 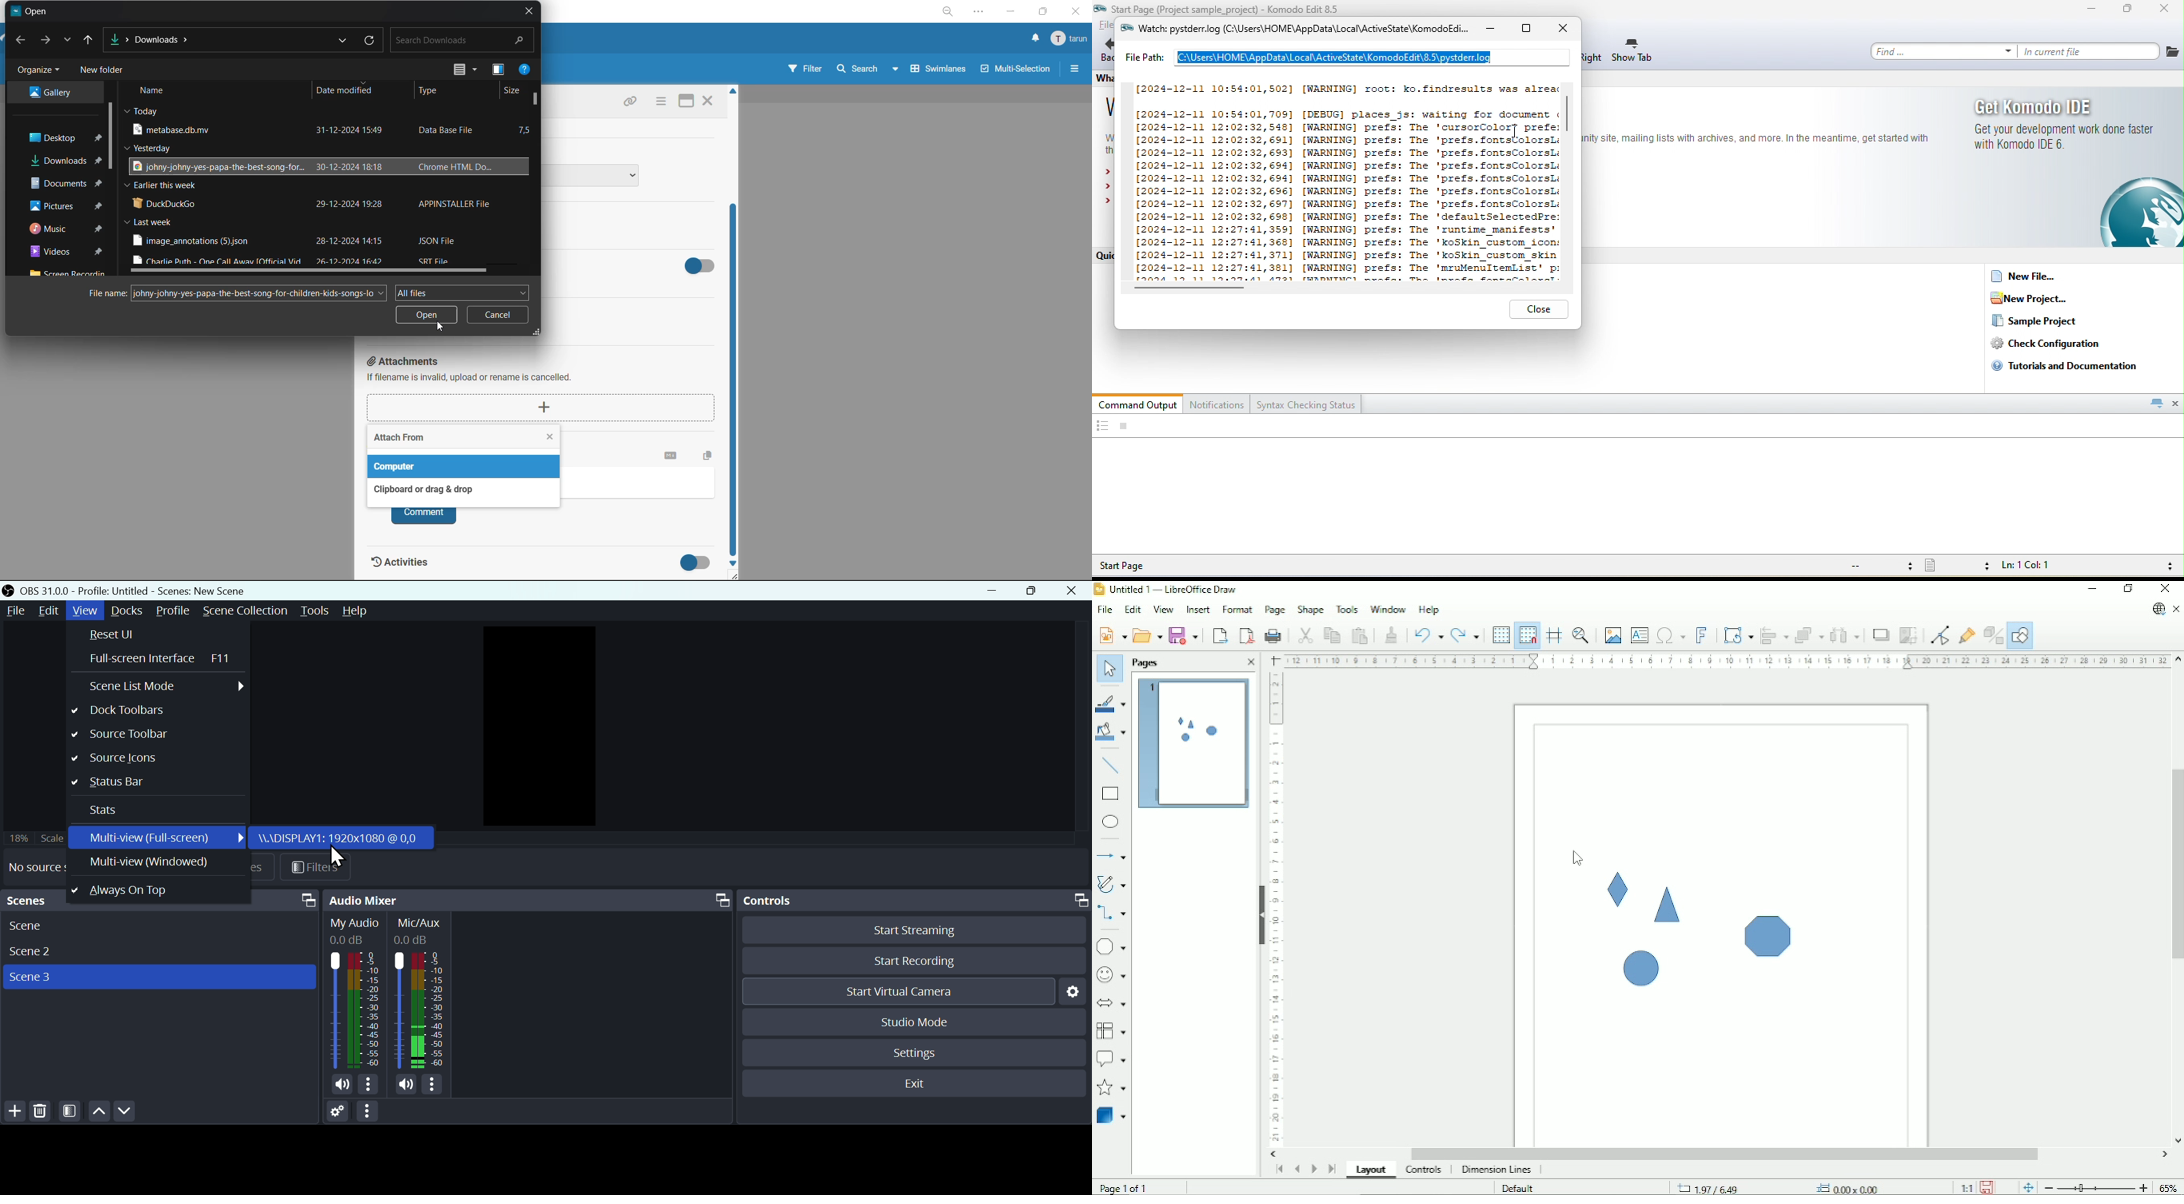 What do you see at coordinates (529, 901) in the screenshot?
I see `Audio mixer` at bounding box center [529, 901].